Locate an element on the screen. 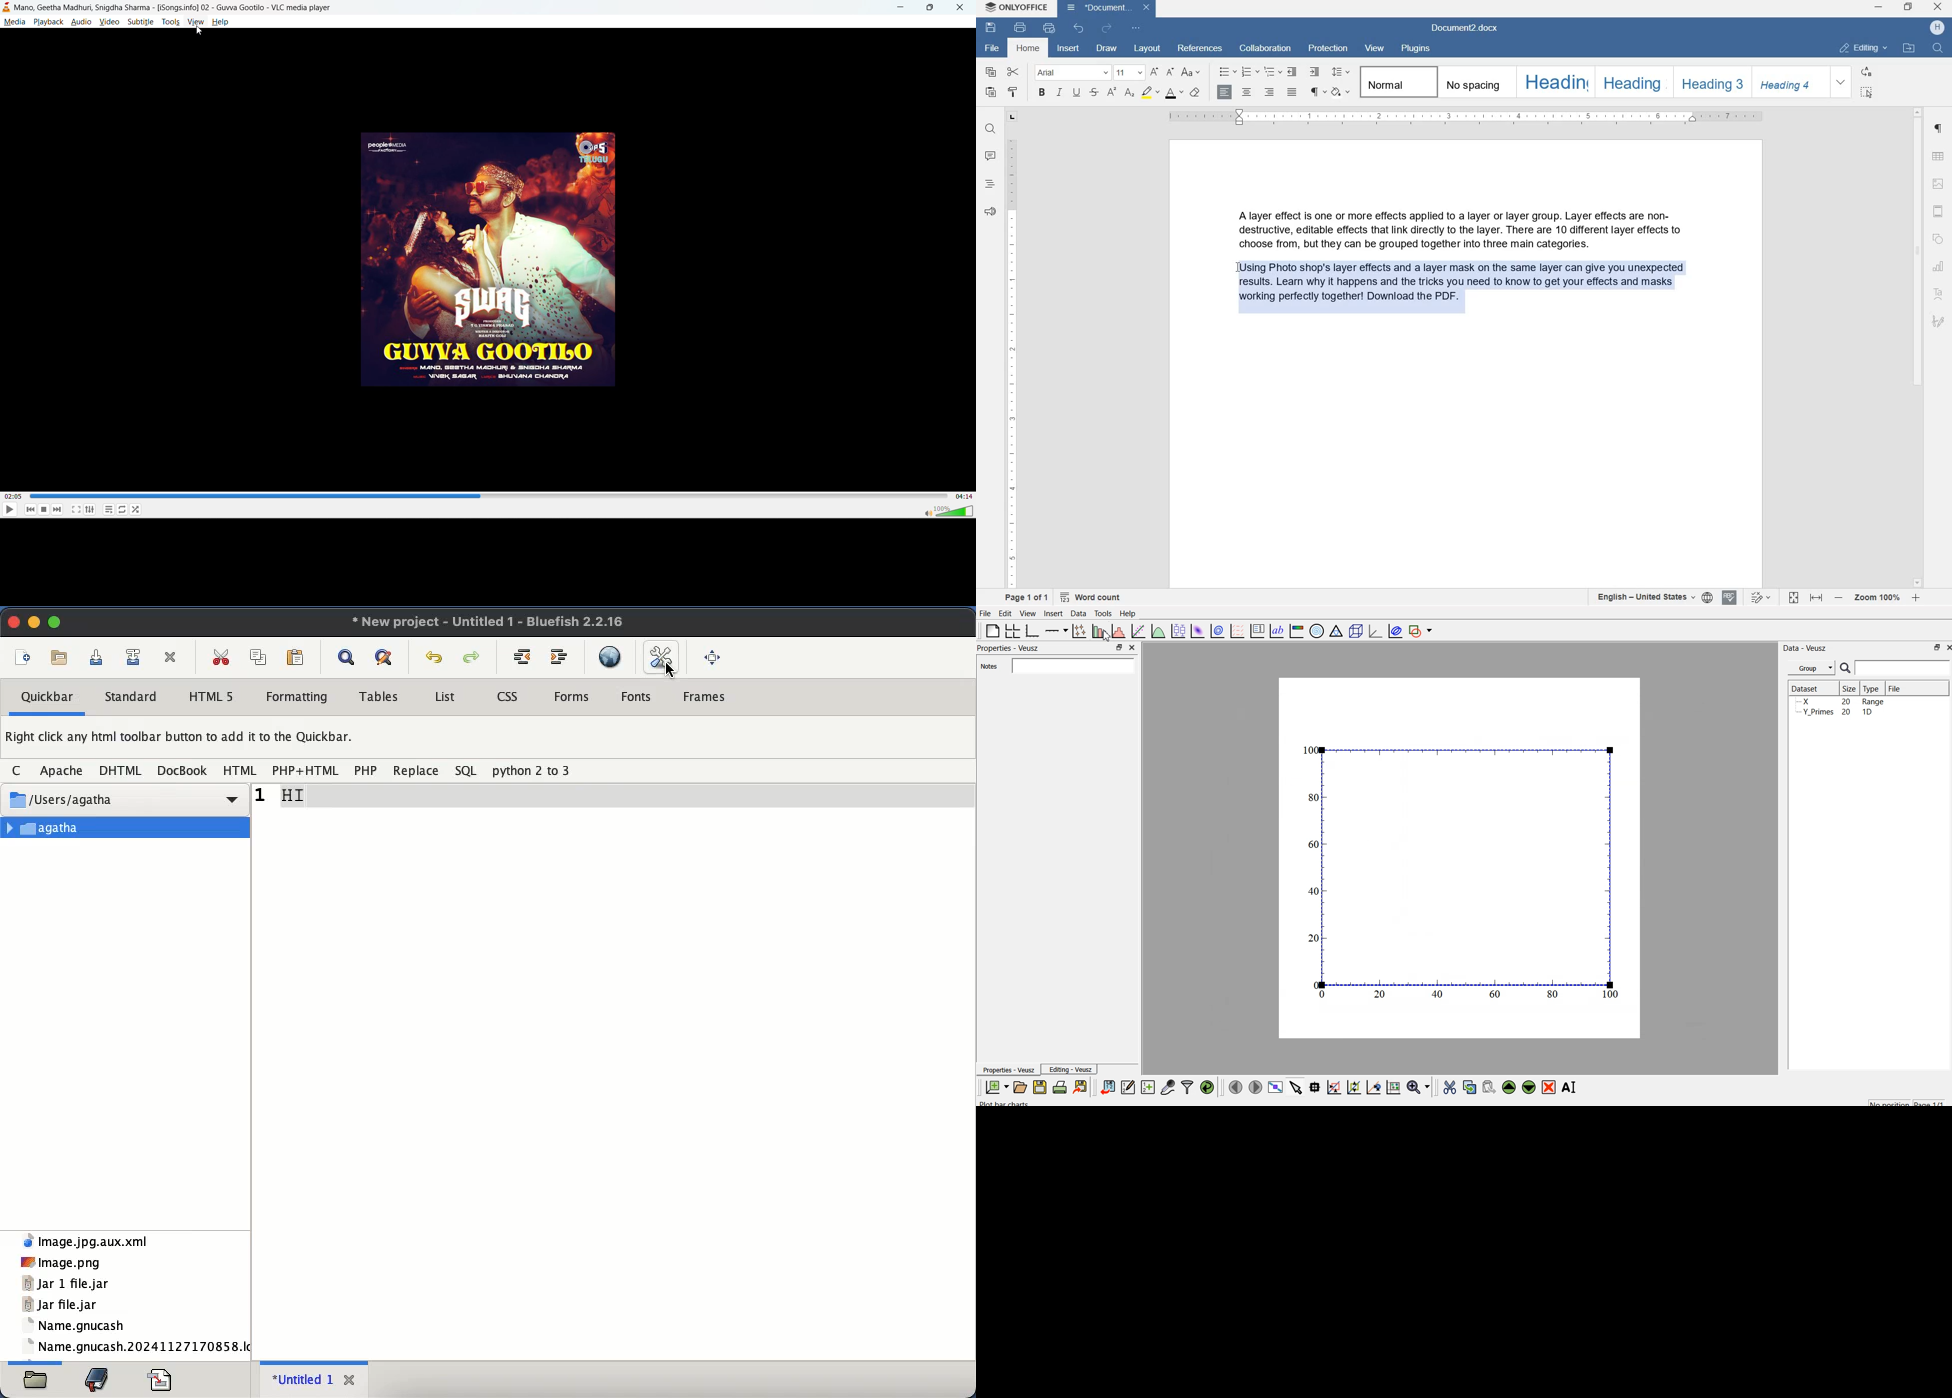 The height and width of the screenshot is (1400, 1960). plot function is located at coordinates (1157, 631).